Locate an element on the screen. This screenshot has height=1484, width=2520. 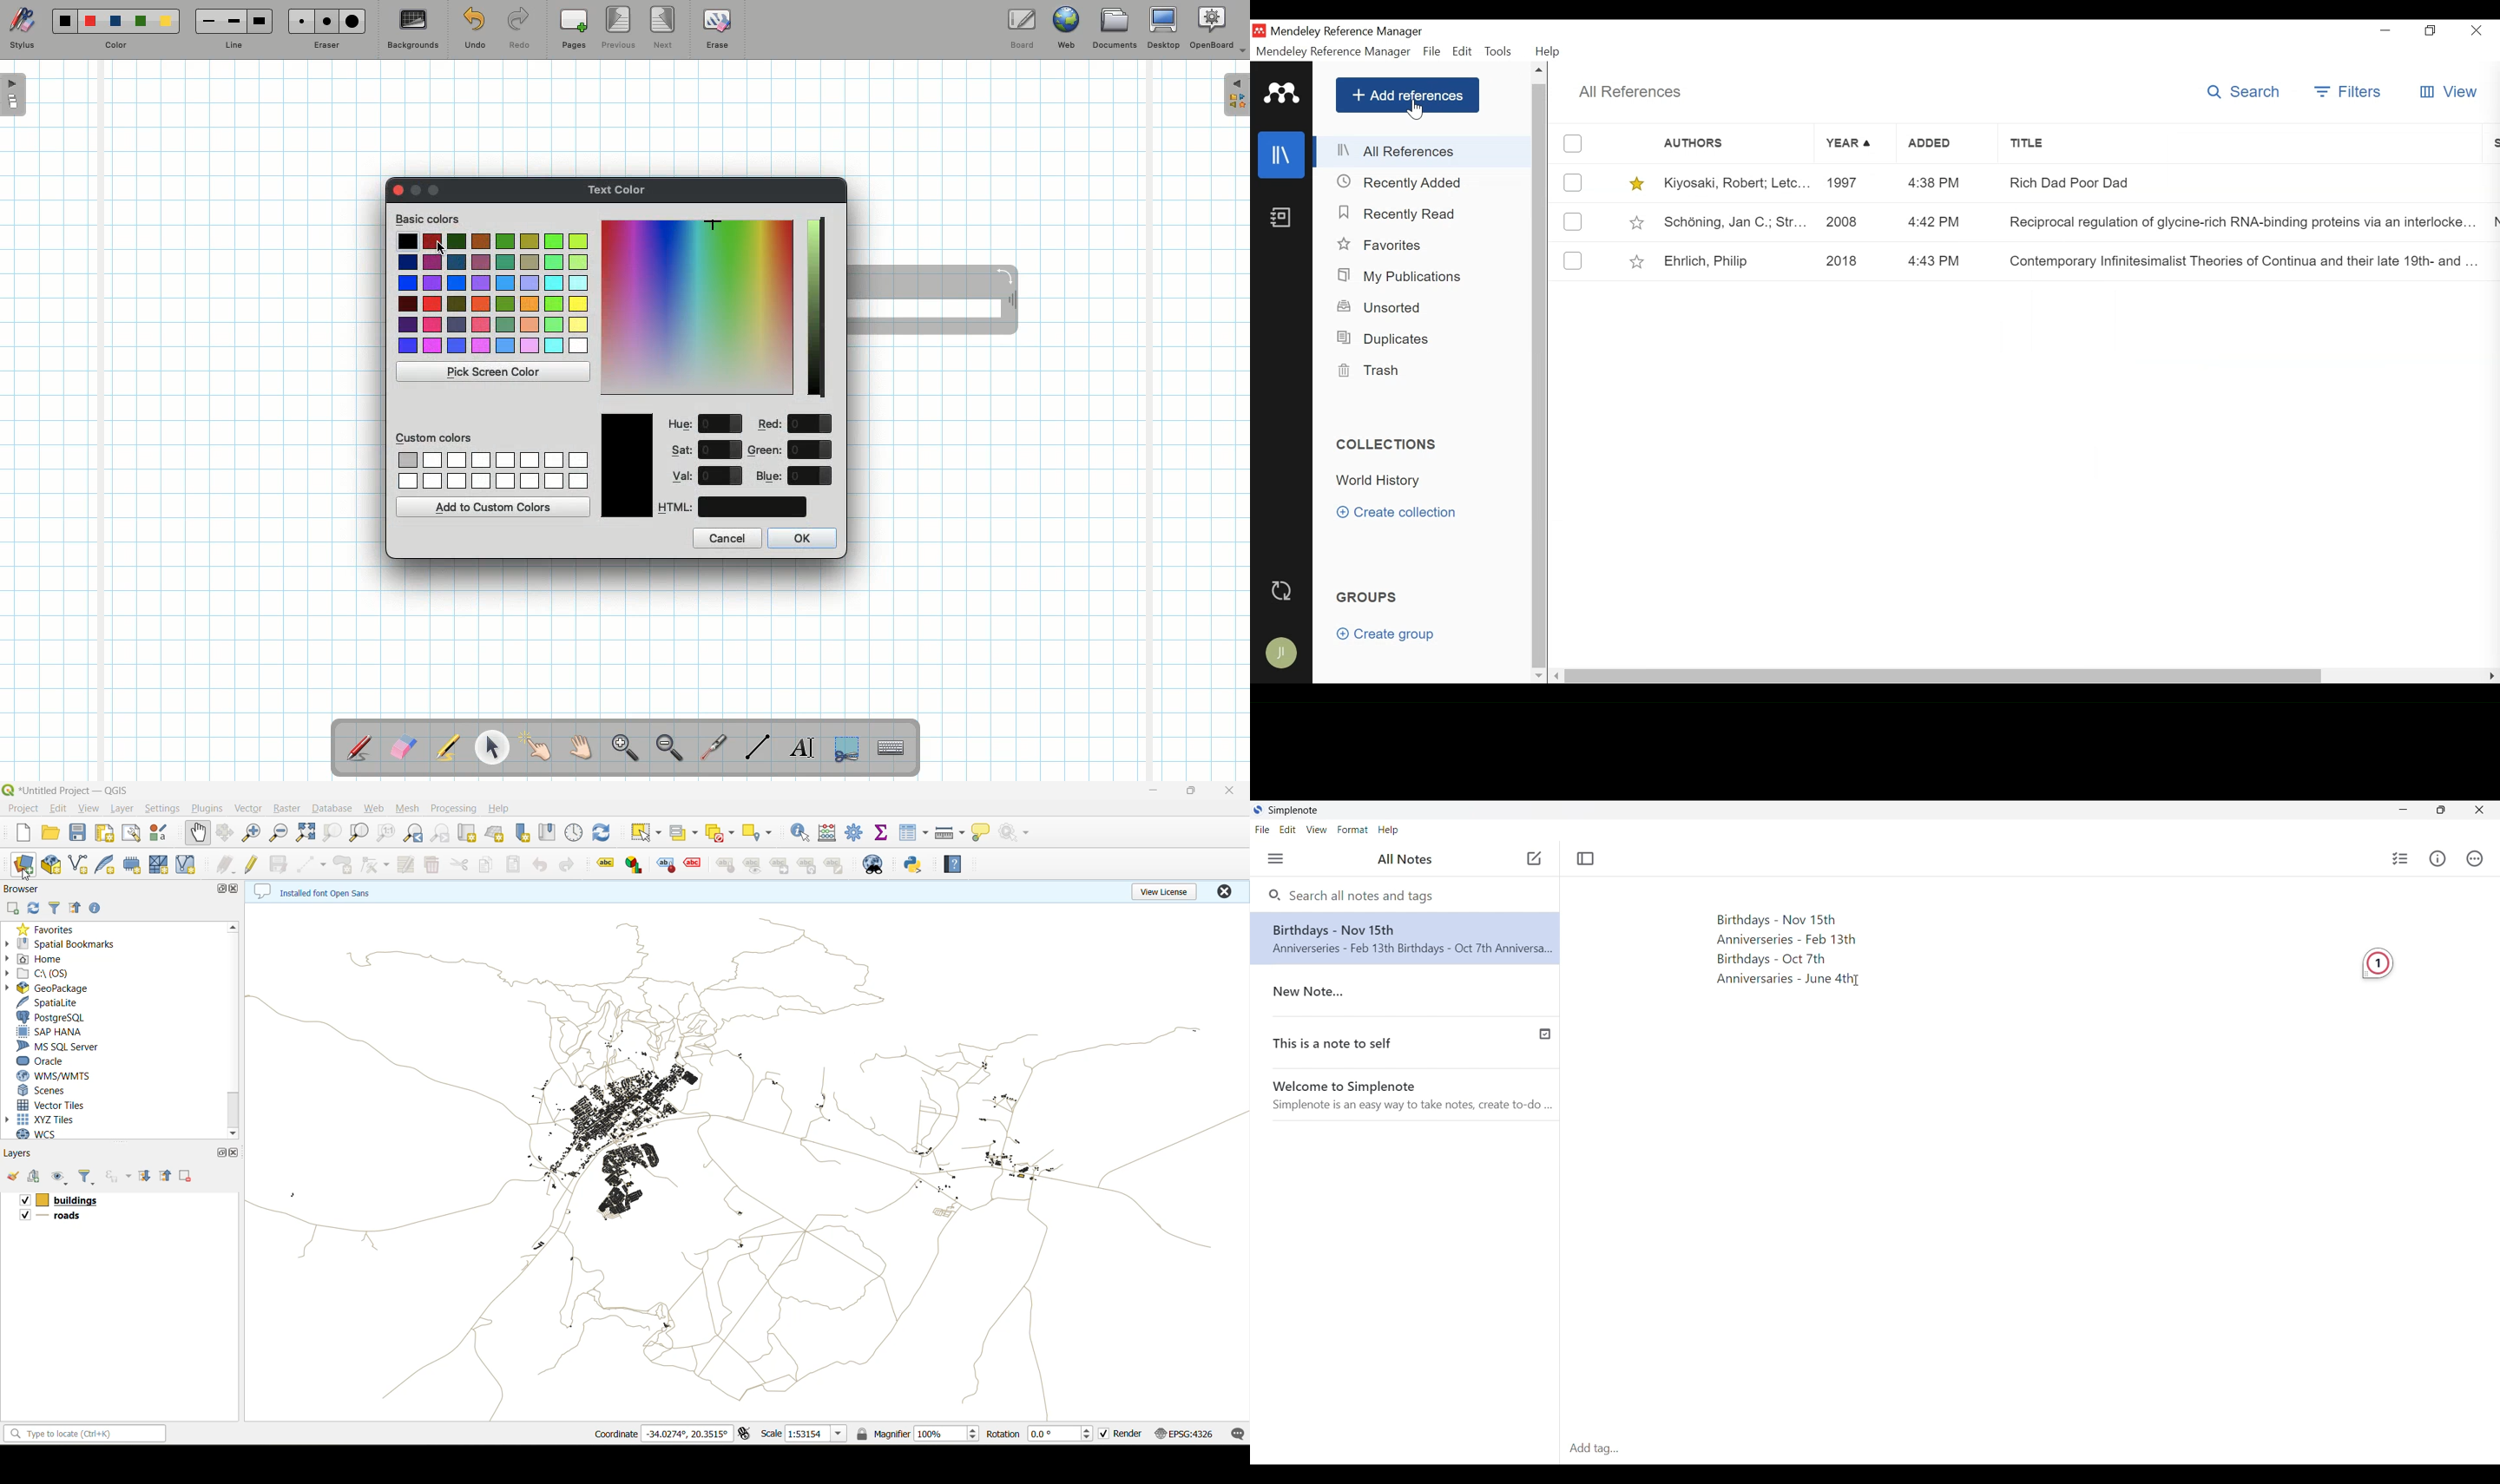
statistical summary is located at coordinates (883, 833).